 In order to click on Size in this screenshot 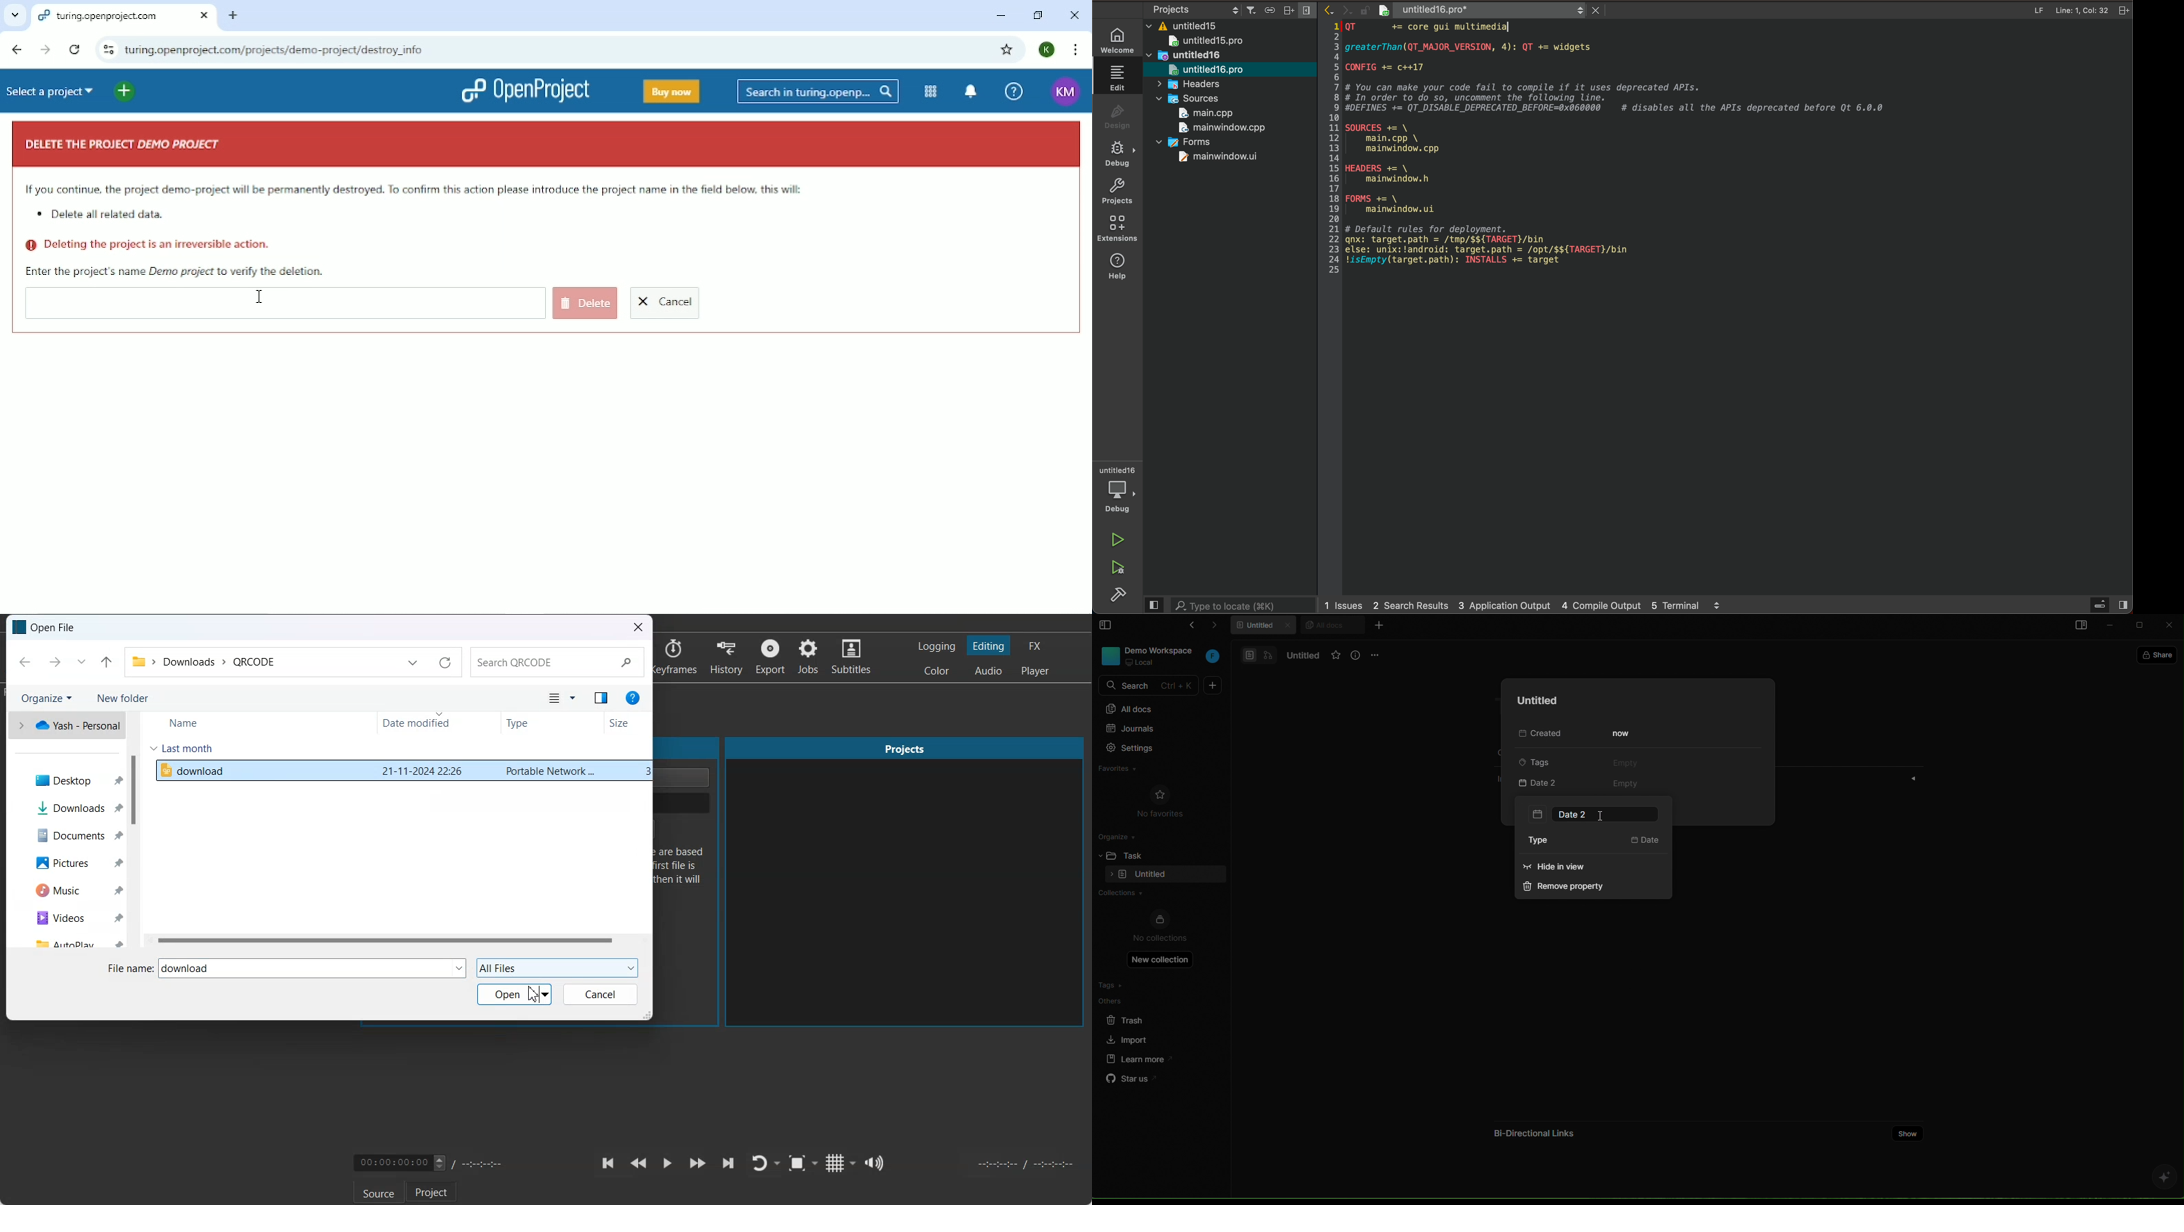, I will do `click(624, 722)`.